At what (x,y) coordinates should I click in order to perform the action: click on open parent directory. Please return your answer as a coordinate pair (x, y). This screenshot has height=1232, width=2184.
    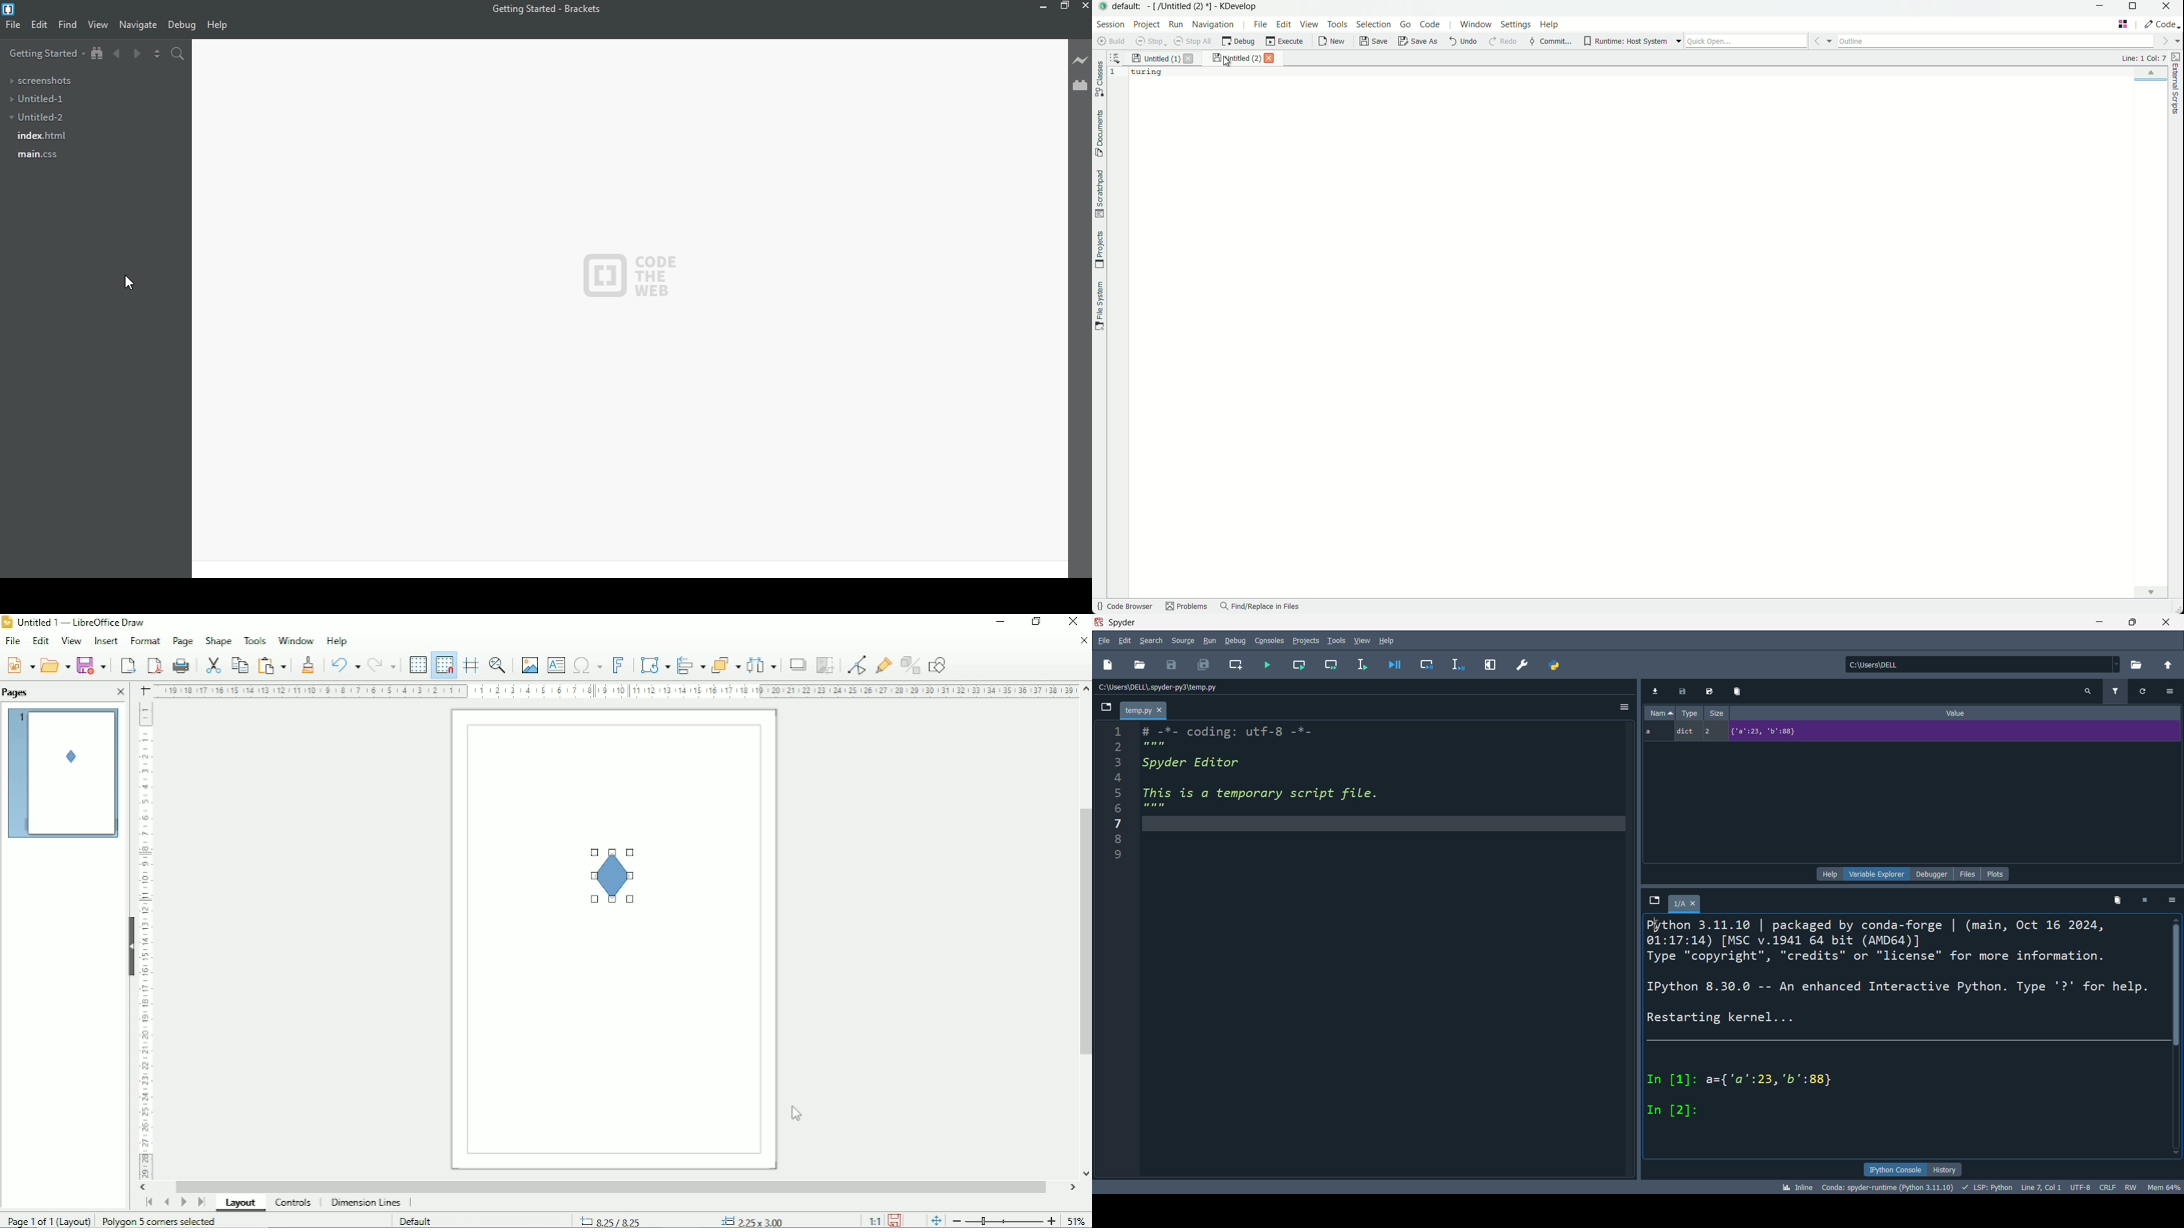
    Looking at the image, I should click on (2170, 666).